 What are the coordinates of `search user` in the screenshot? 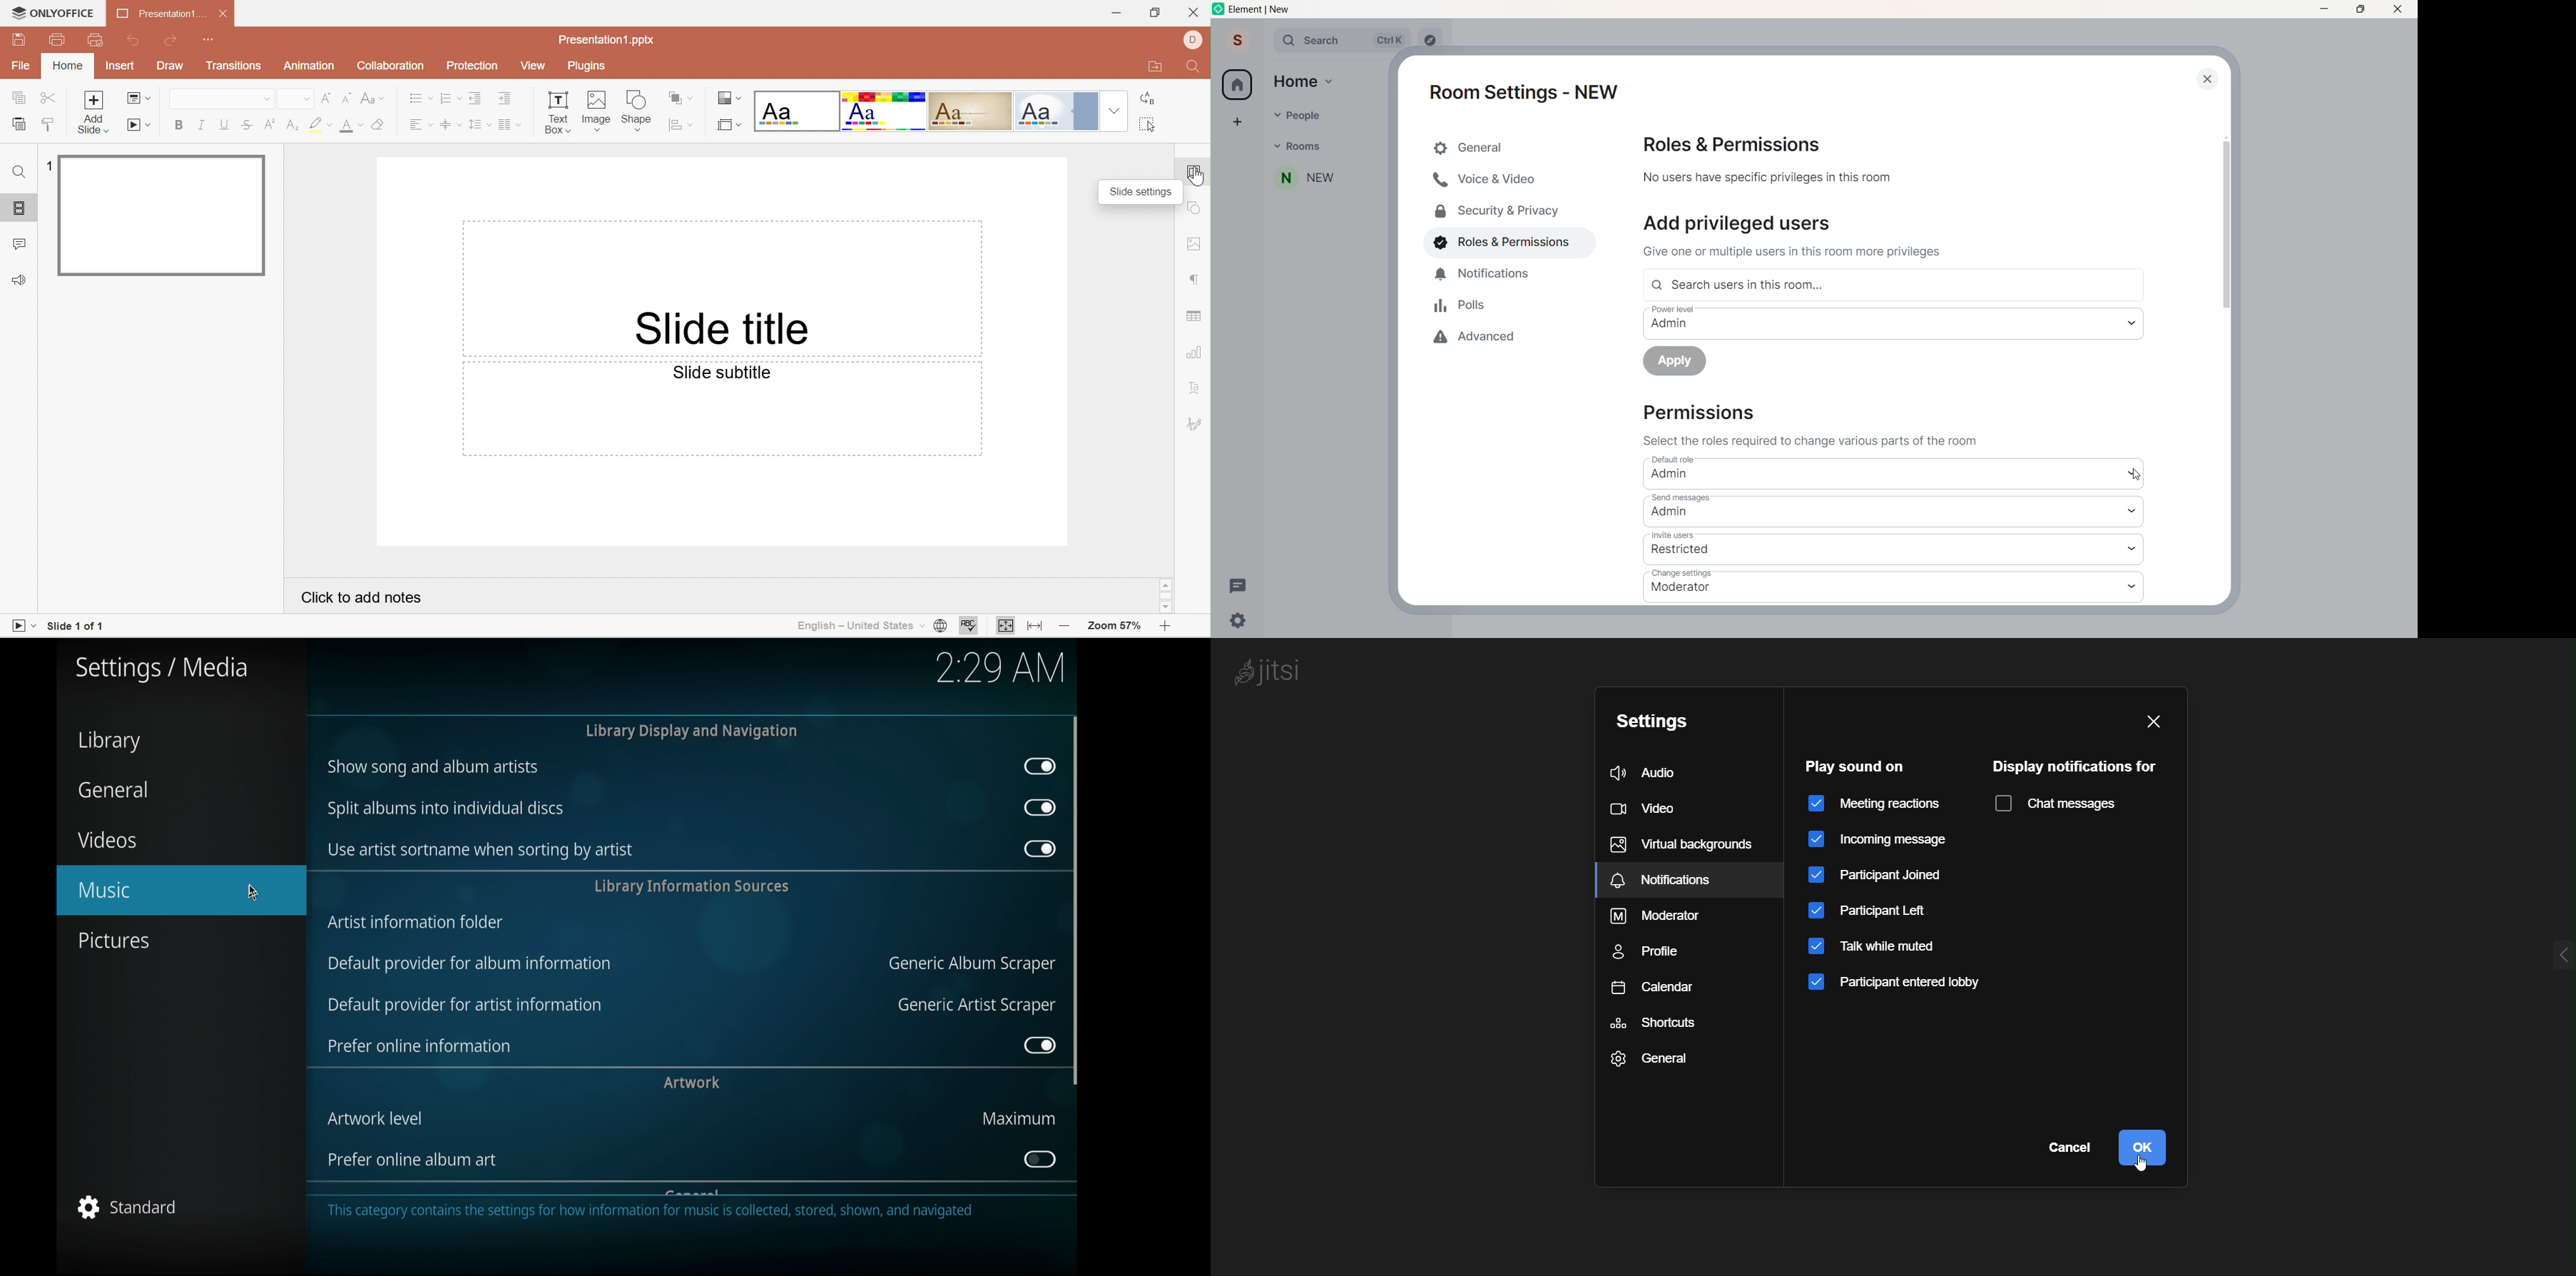 It's located at (1897, 284).